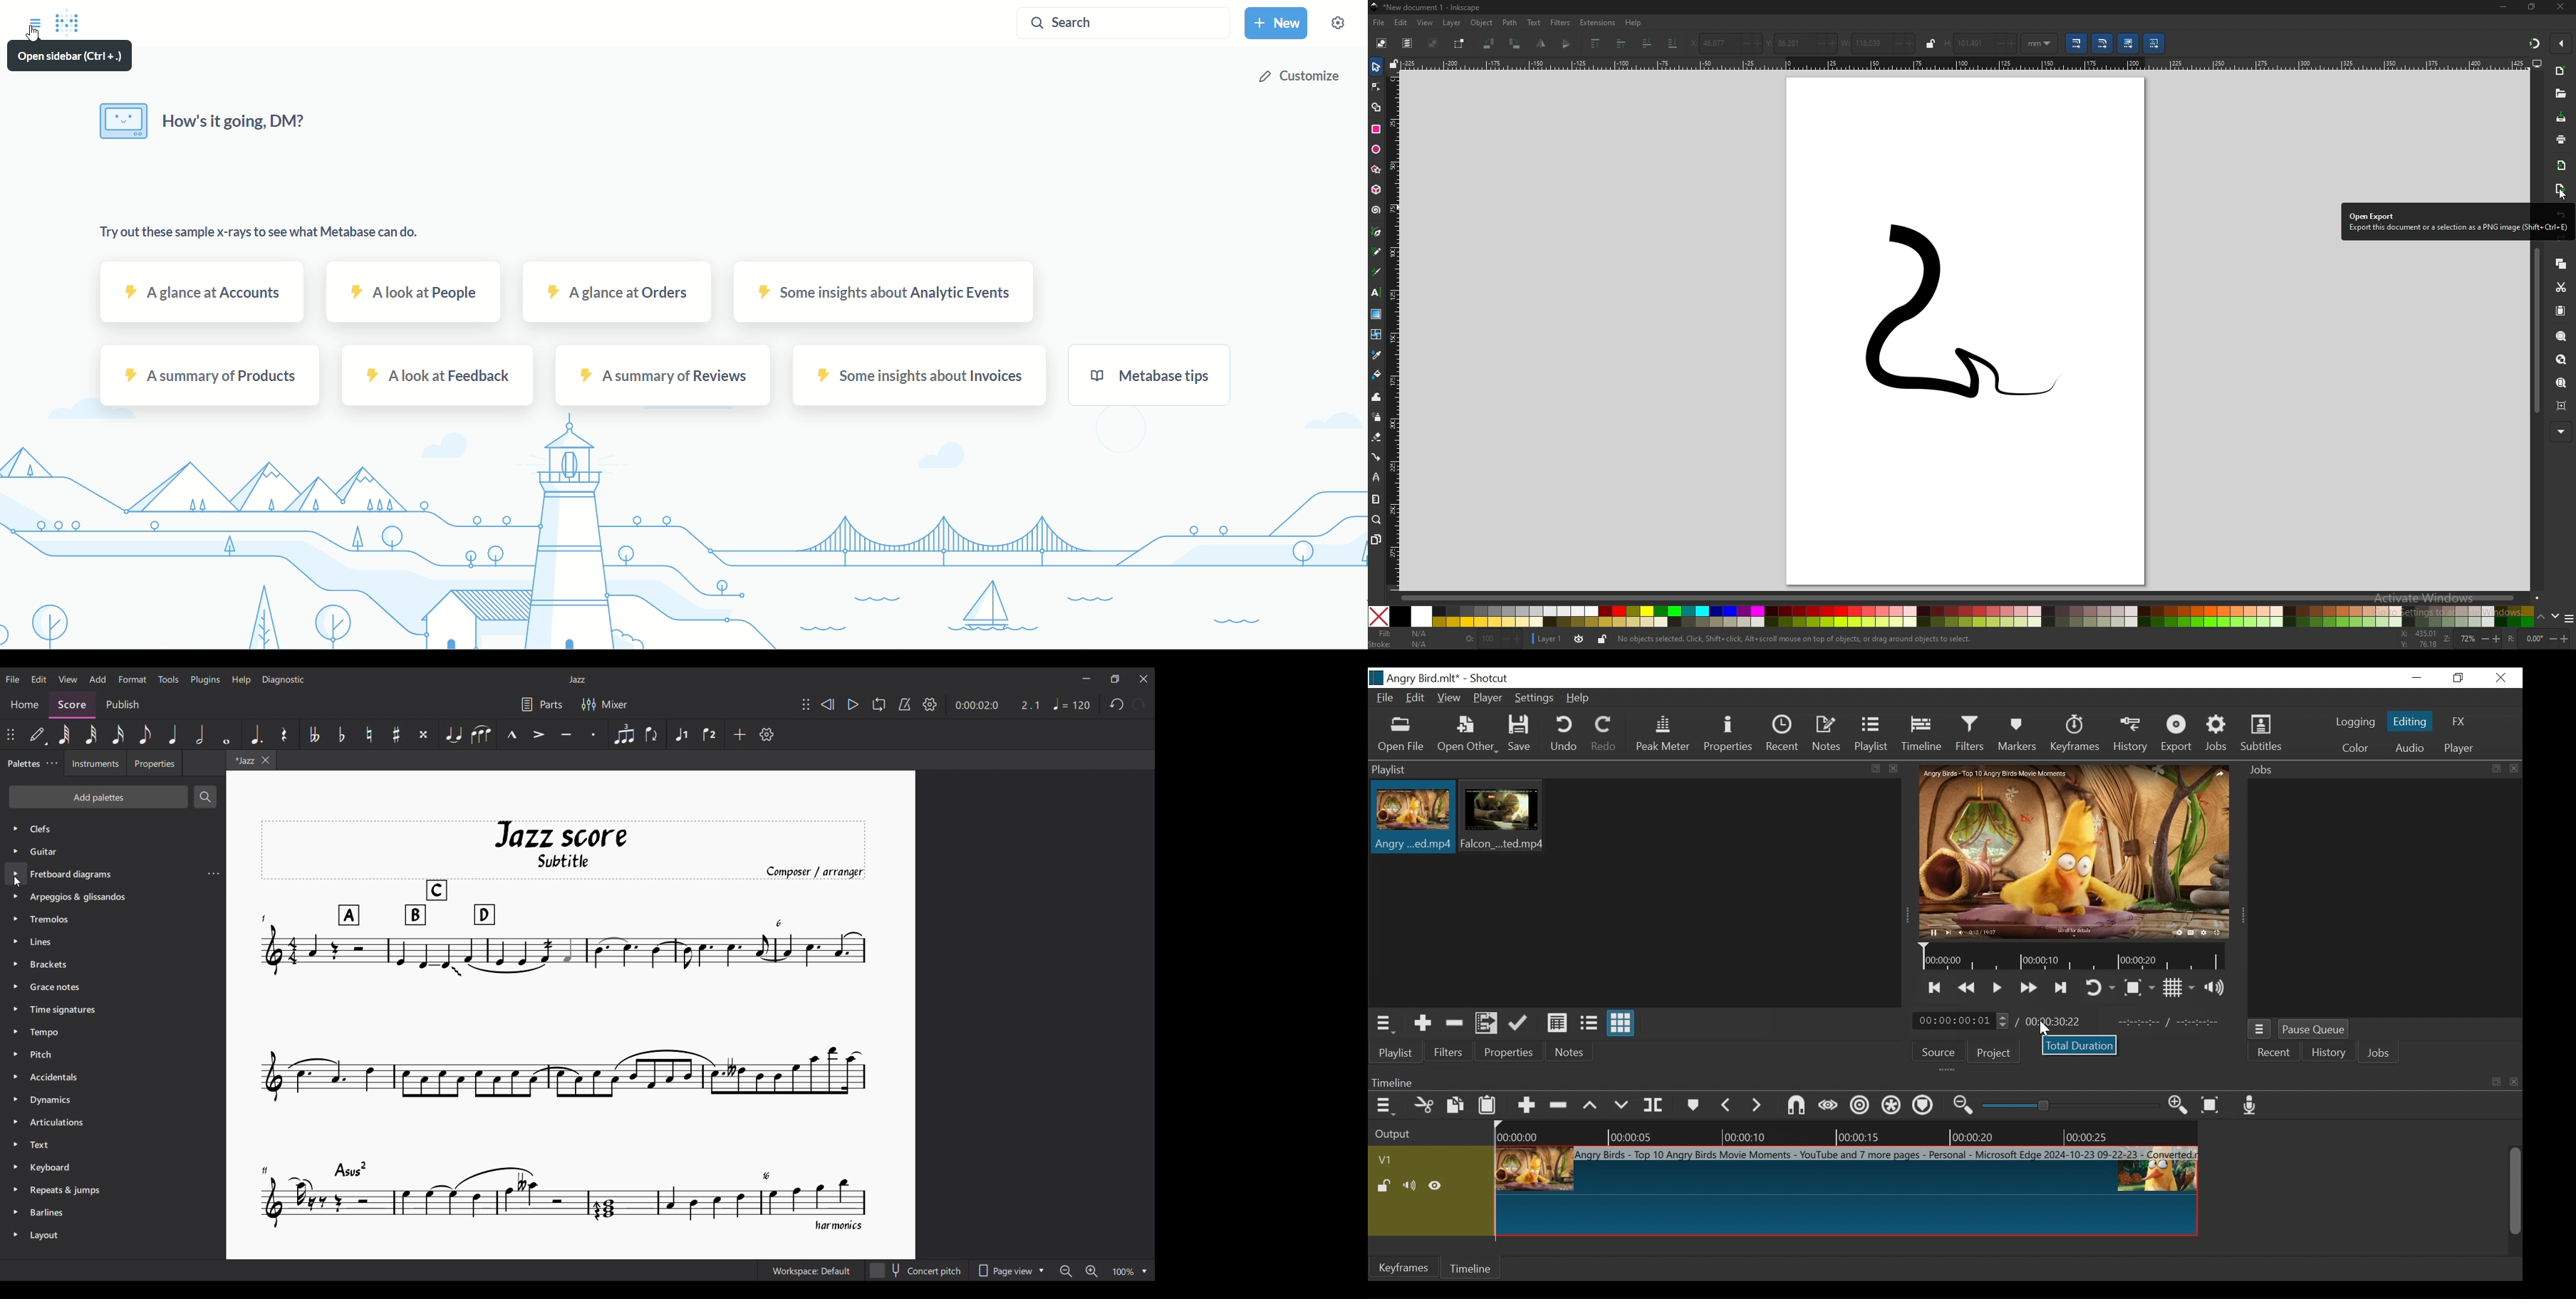 The height and width of the screenshot is (1316, 2576). Describe the element at coordinates (998, 705) in the screenshot. I see `Current duration and ratio` at that location.